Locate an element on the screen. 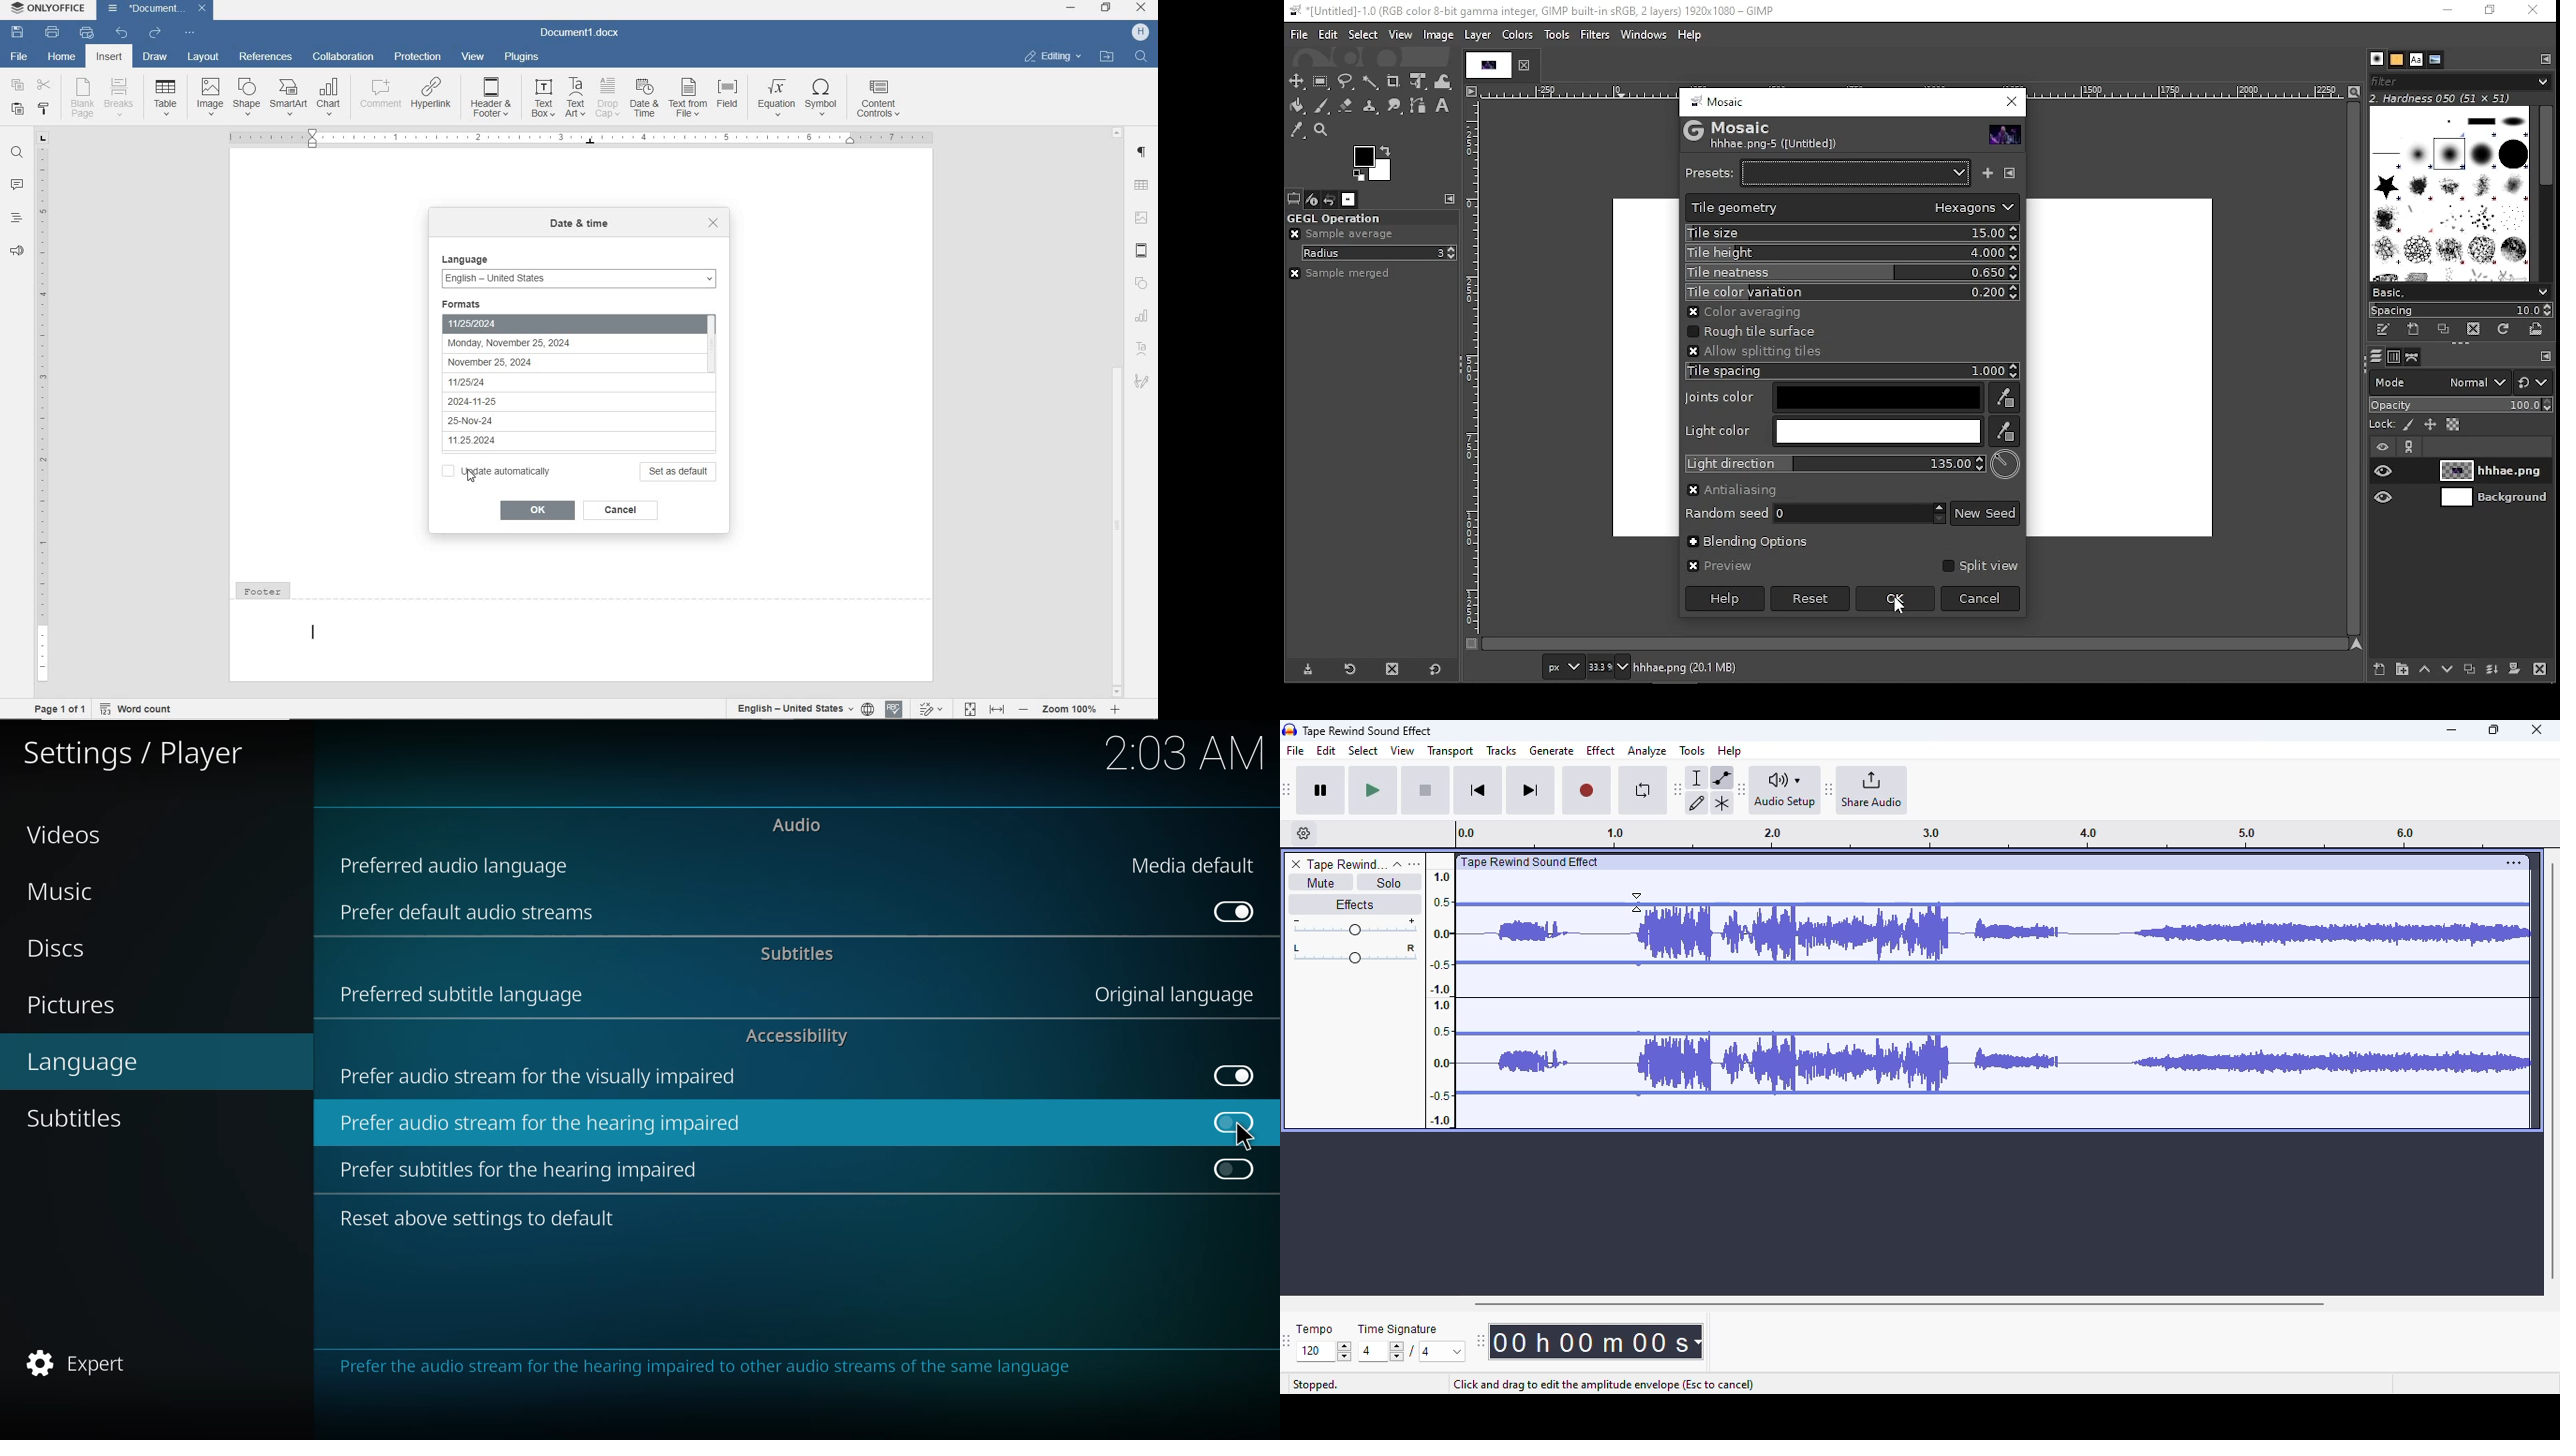 This screenshot has width=2576, height=1456. effects is located at coordinates (1354, 904).